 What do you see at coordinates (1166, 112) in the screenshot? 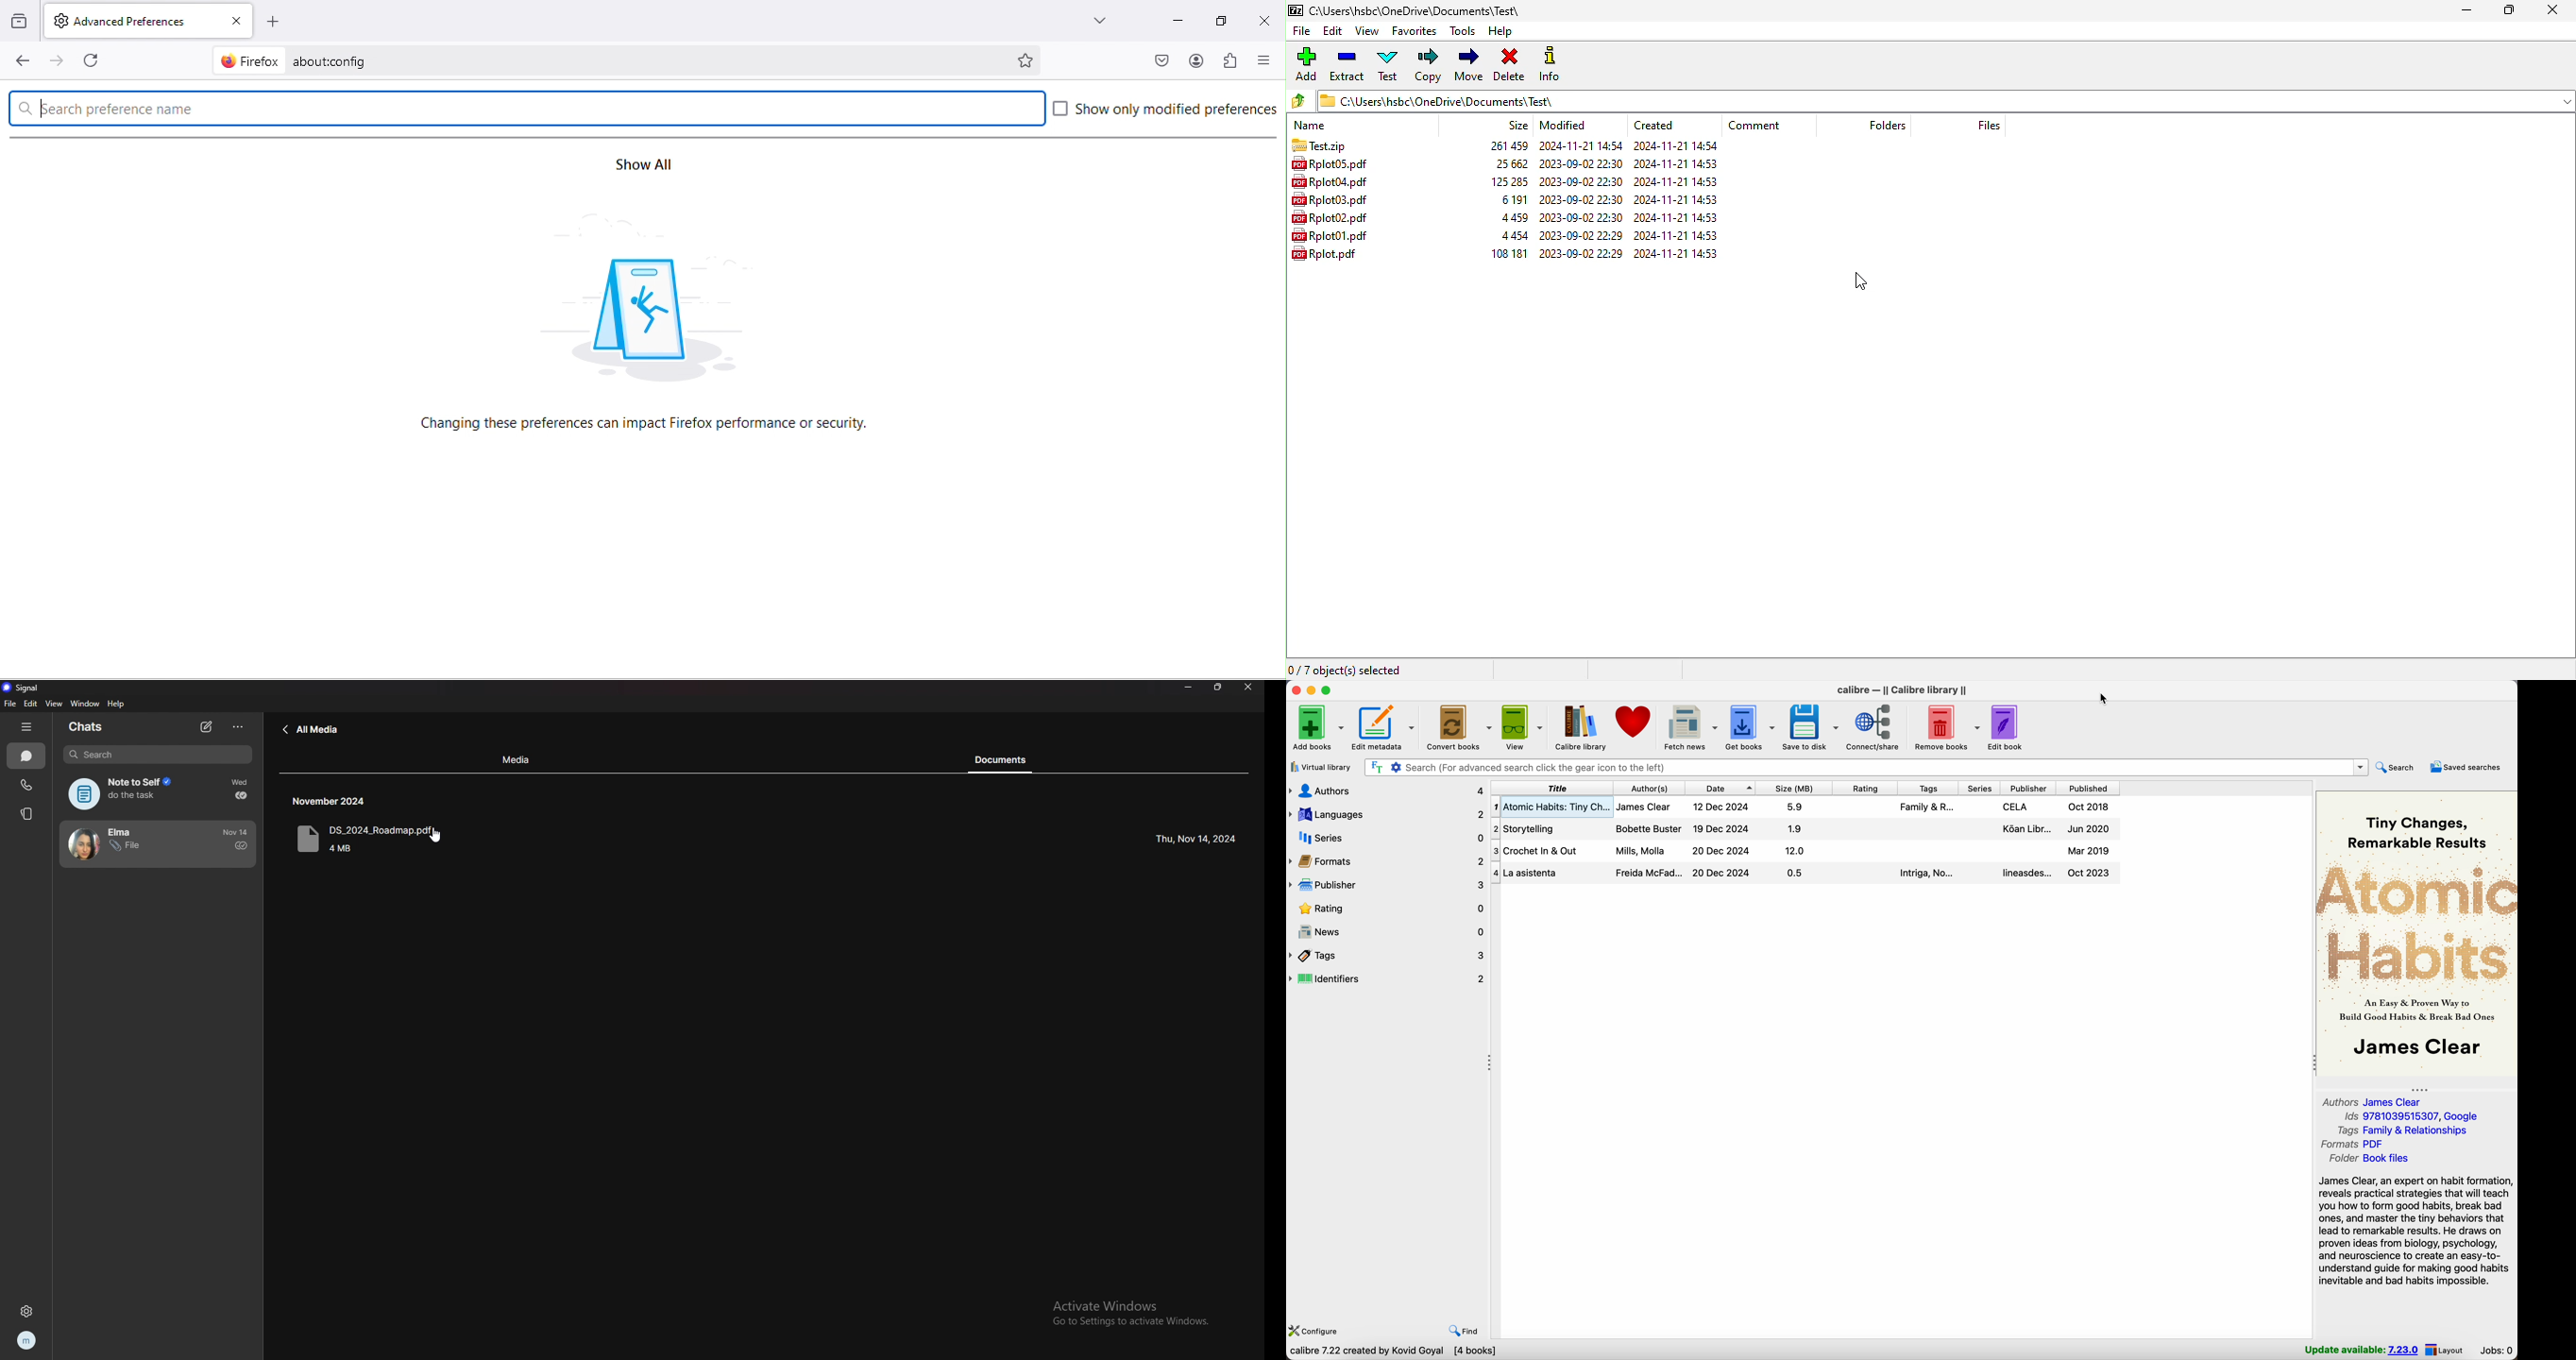
I see `show only modified preferences` at bounding box center [1166, 112].